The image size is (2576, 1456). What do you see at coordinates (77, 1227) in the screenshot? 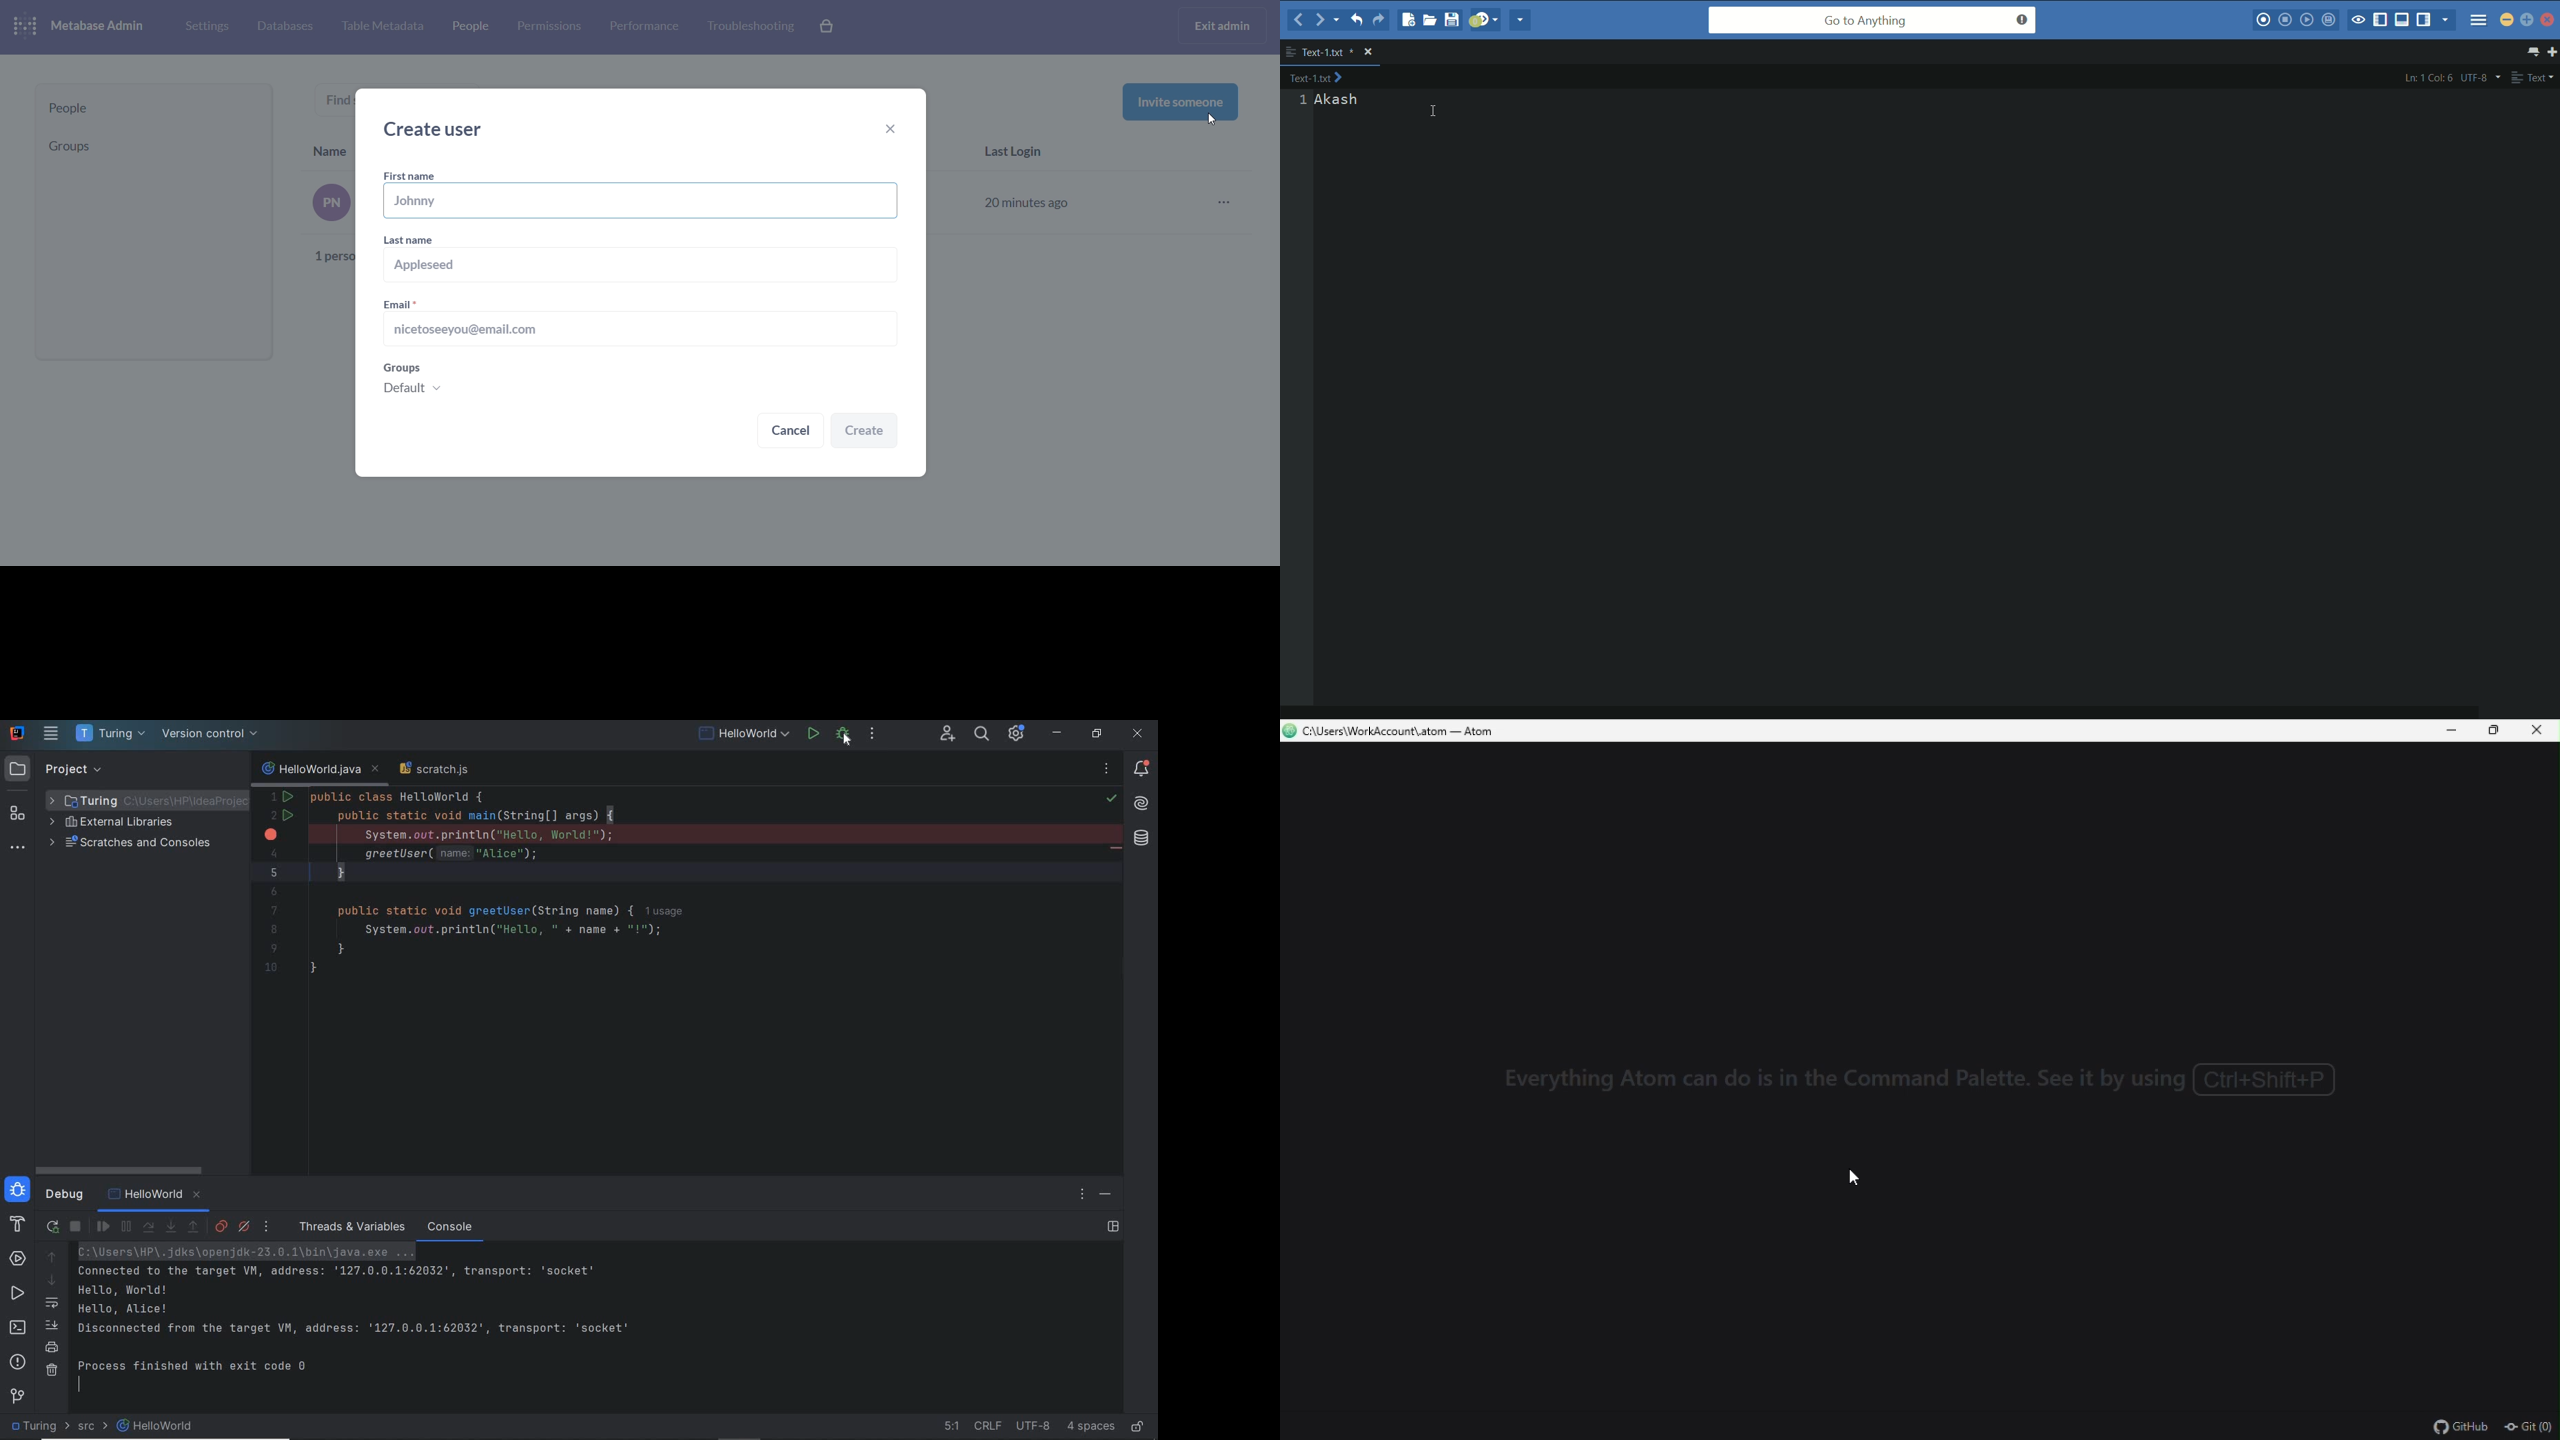
I see `stop` at bounding box center [77, 1227].